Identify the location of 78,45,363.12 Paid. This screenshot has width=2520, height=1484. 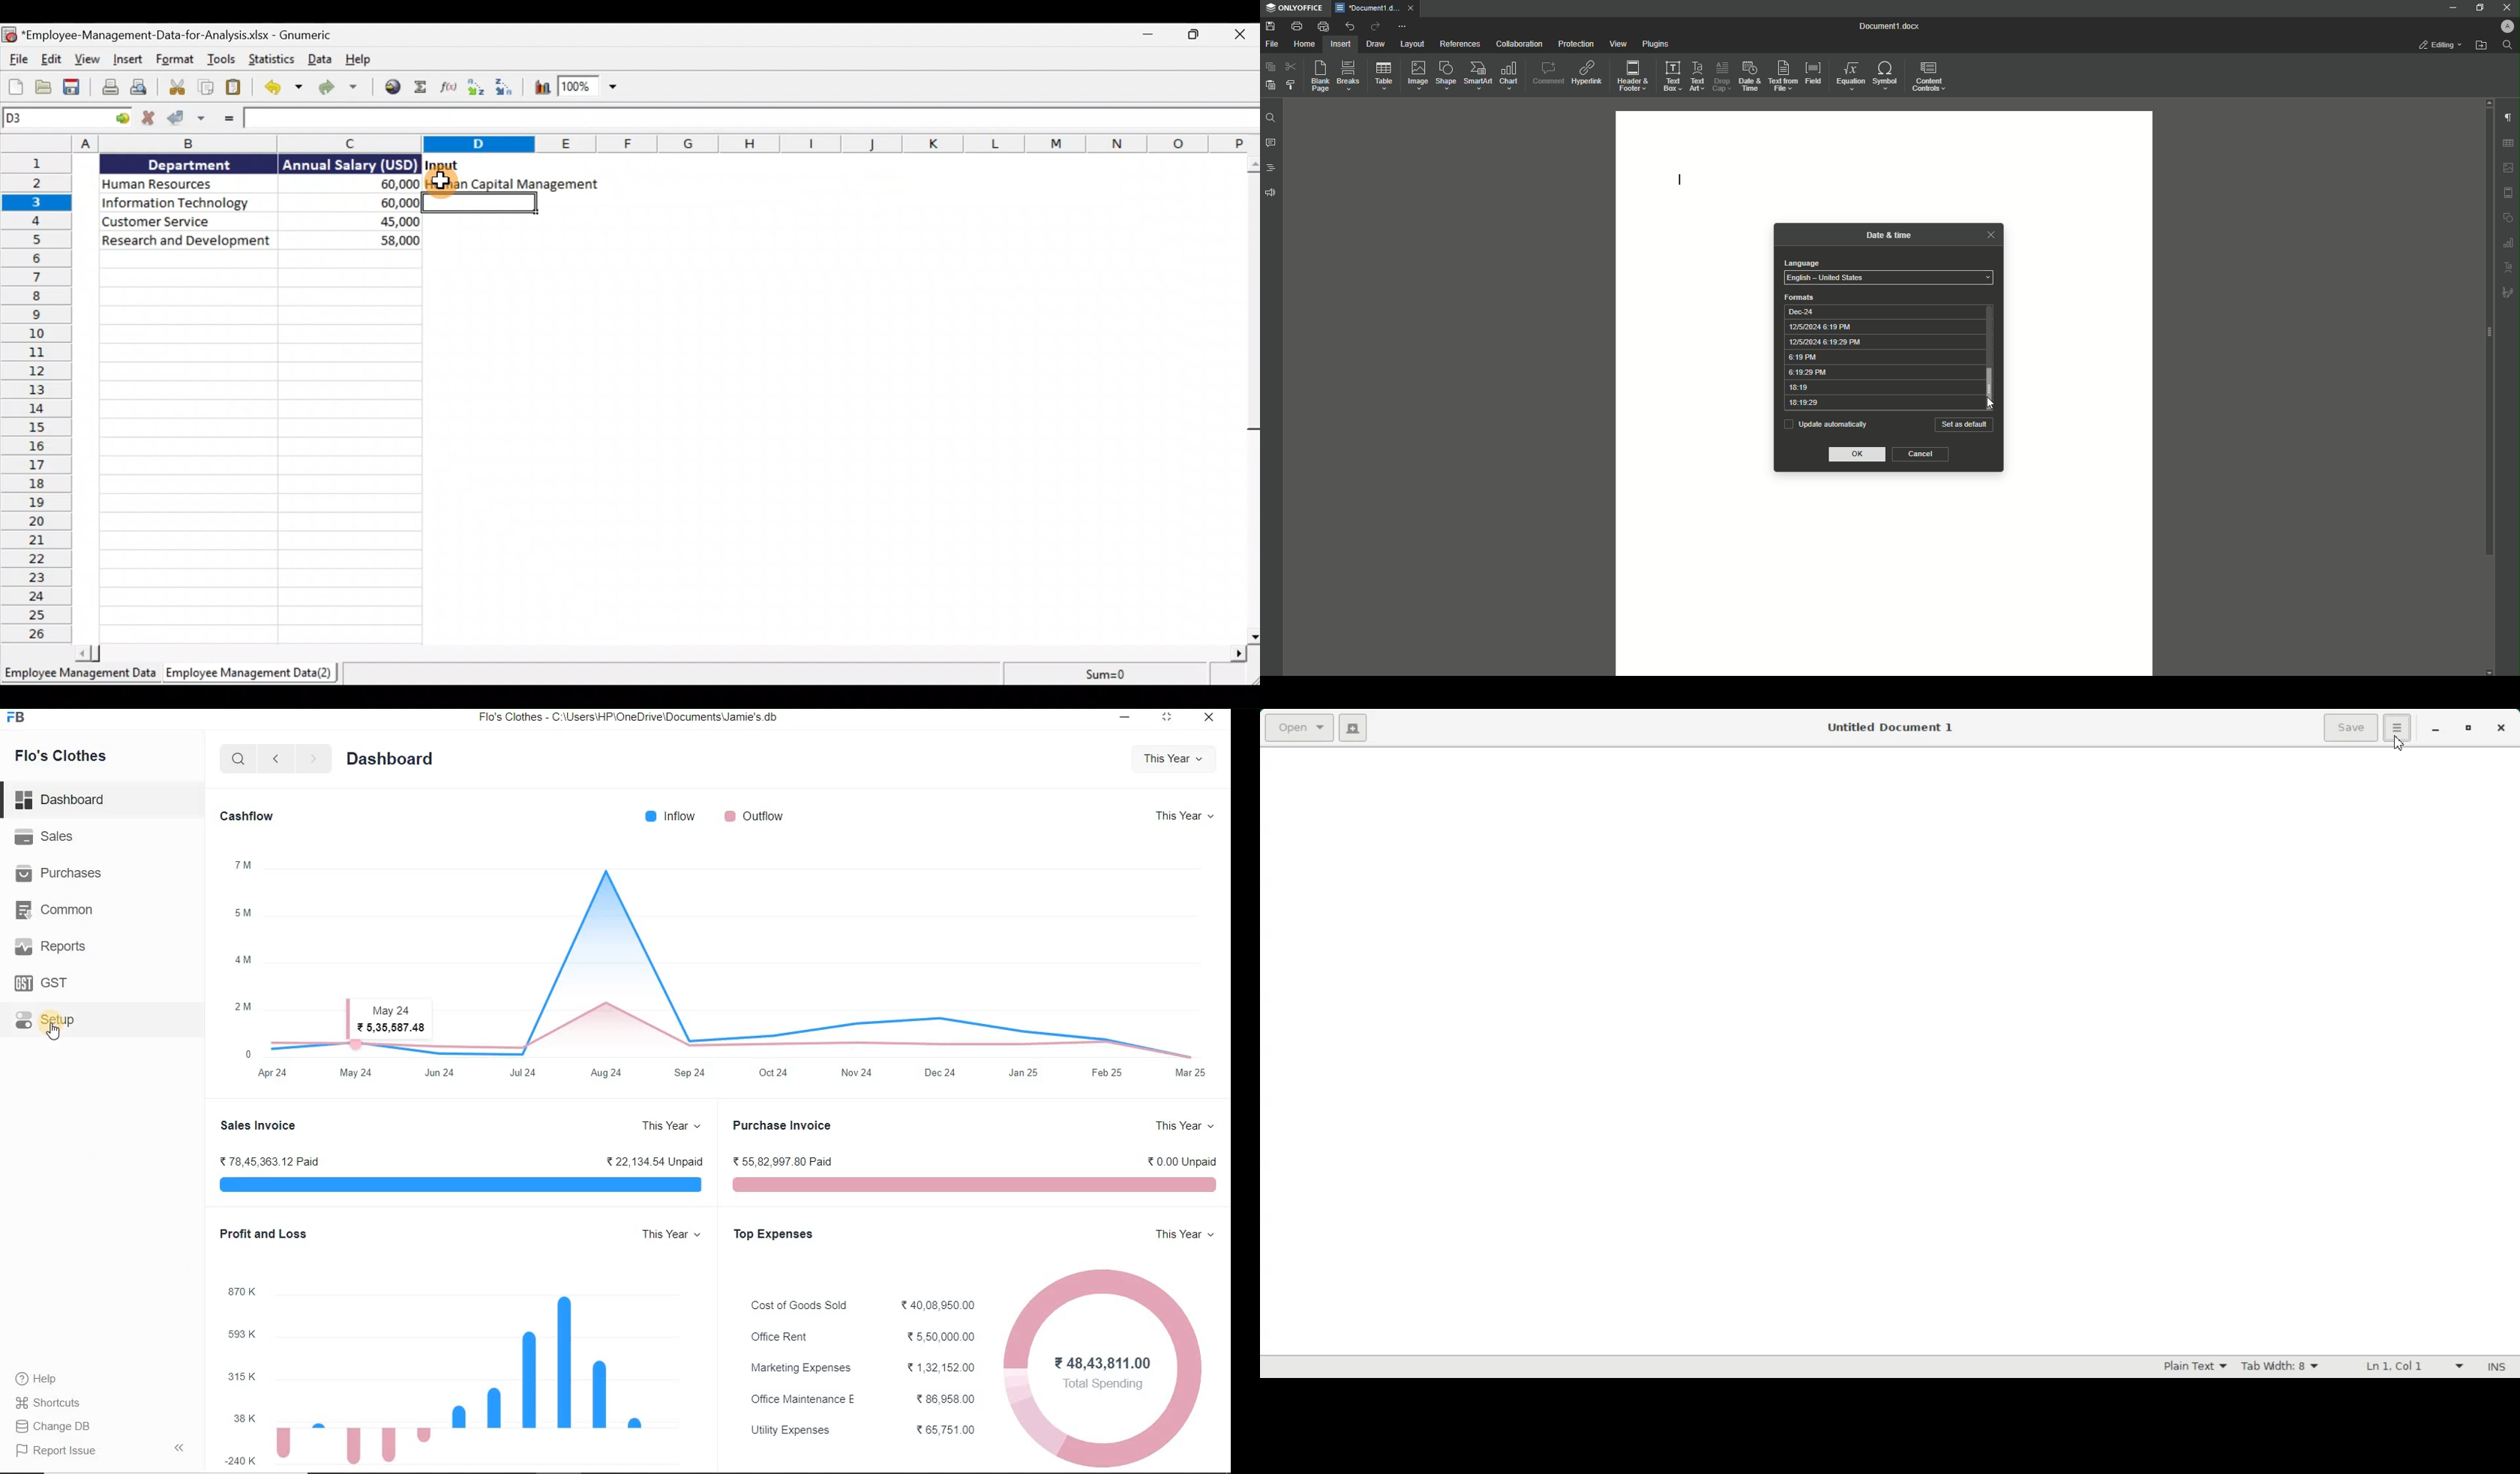
(270, 1161).